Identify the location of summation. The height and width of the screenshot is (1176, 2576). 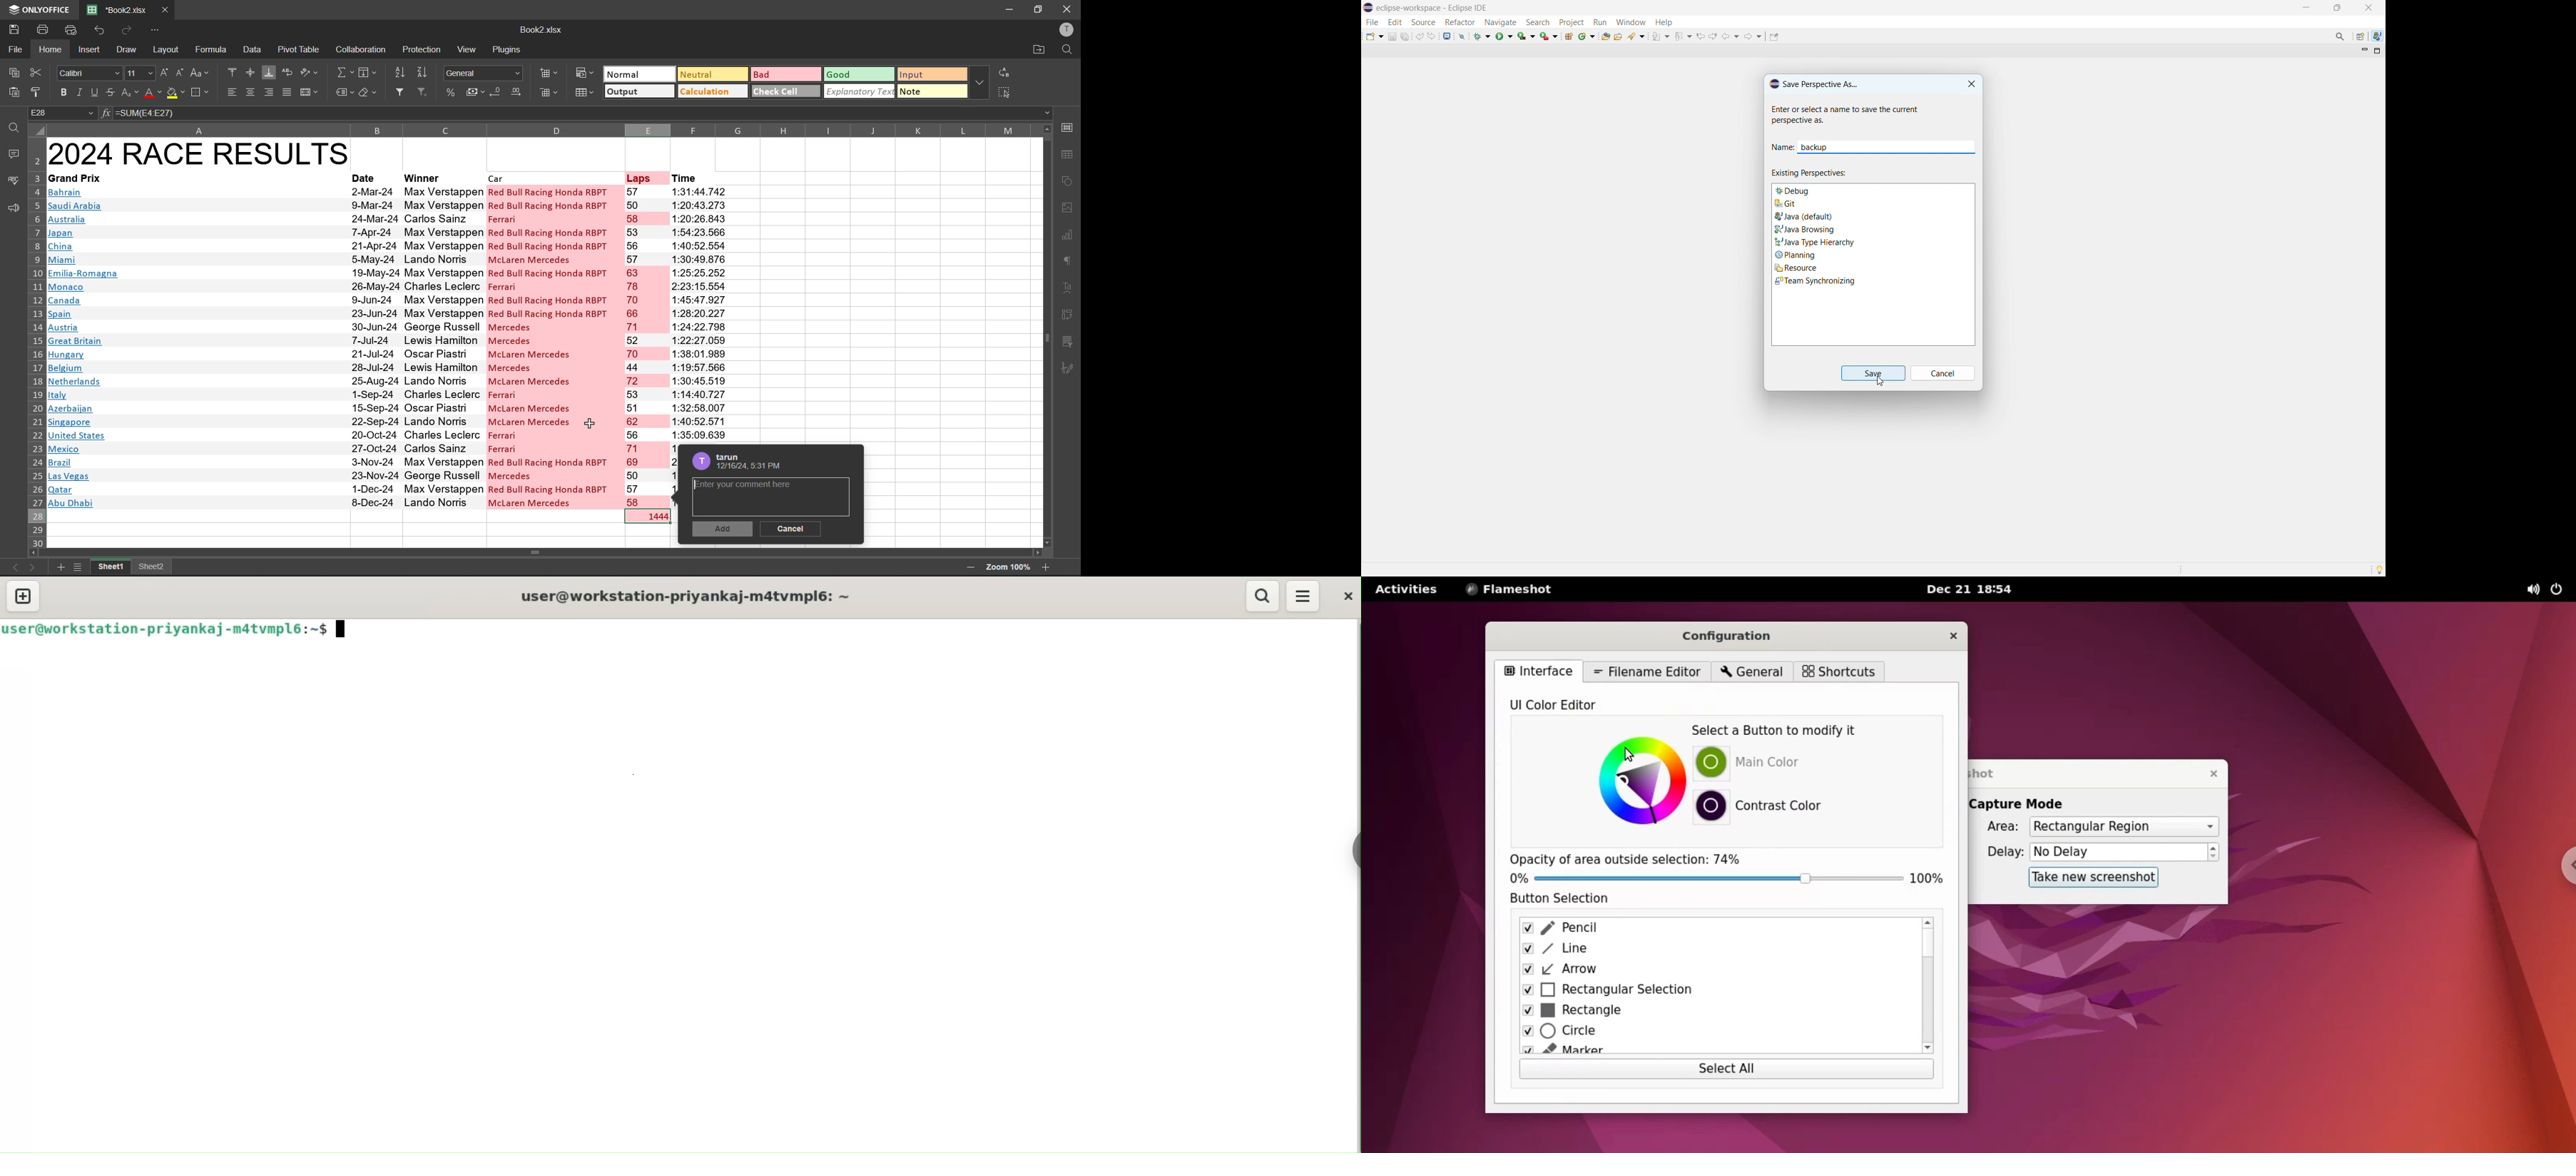
(344, 73).